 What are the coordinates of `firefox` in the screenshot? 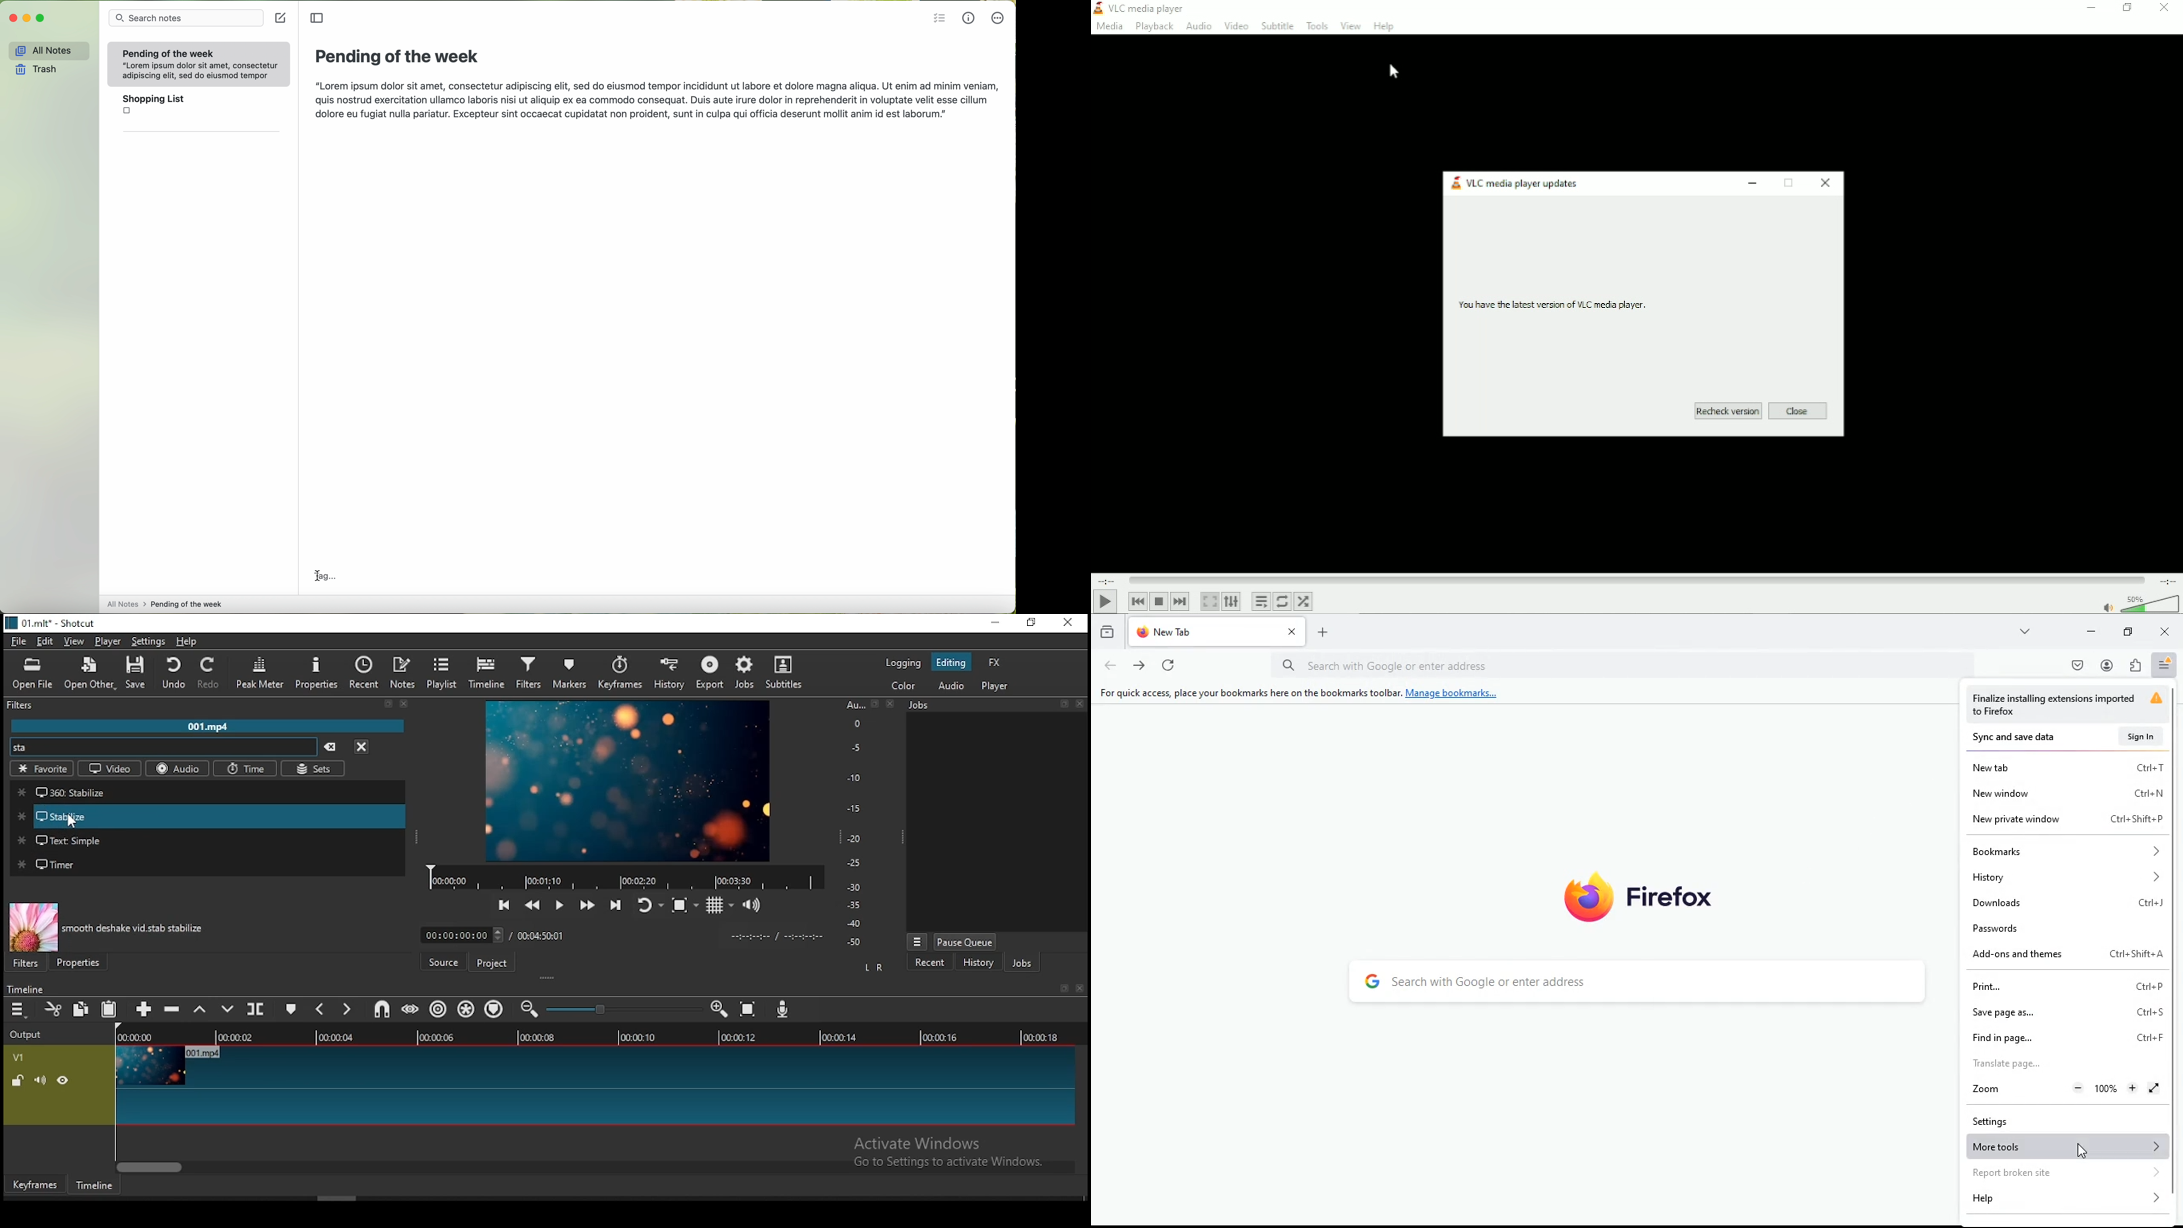 It's located at (1659, 894).